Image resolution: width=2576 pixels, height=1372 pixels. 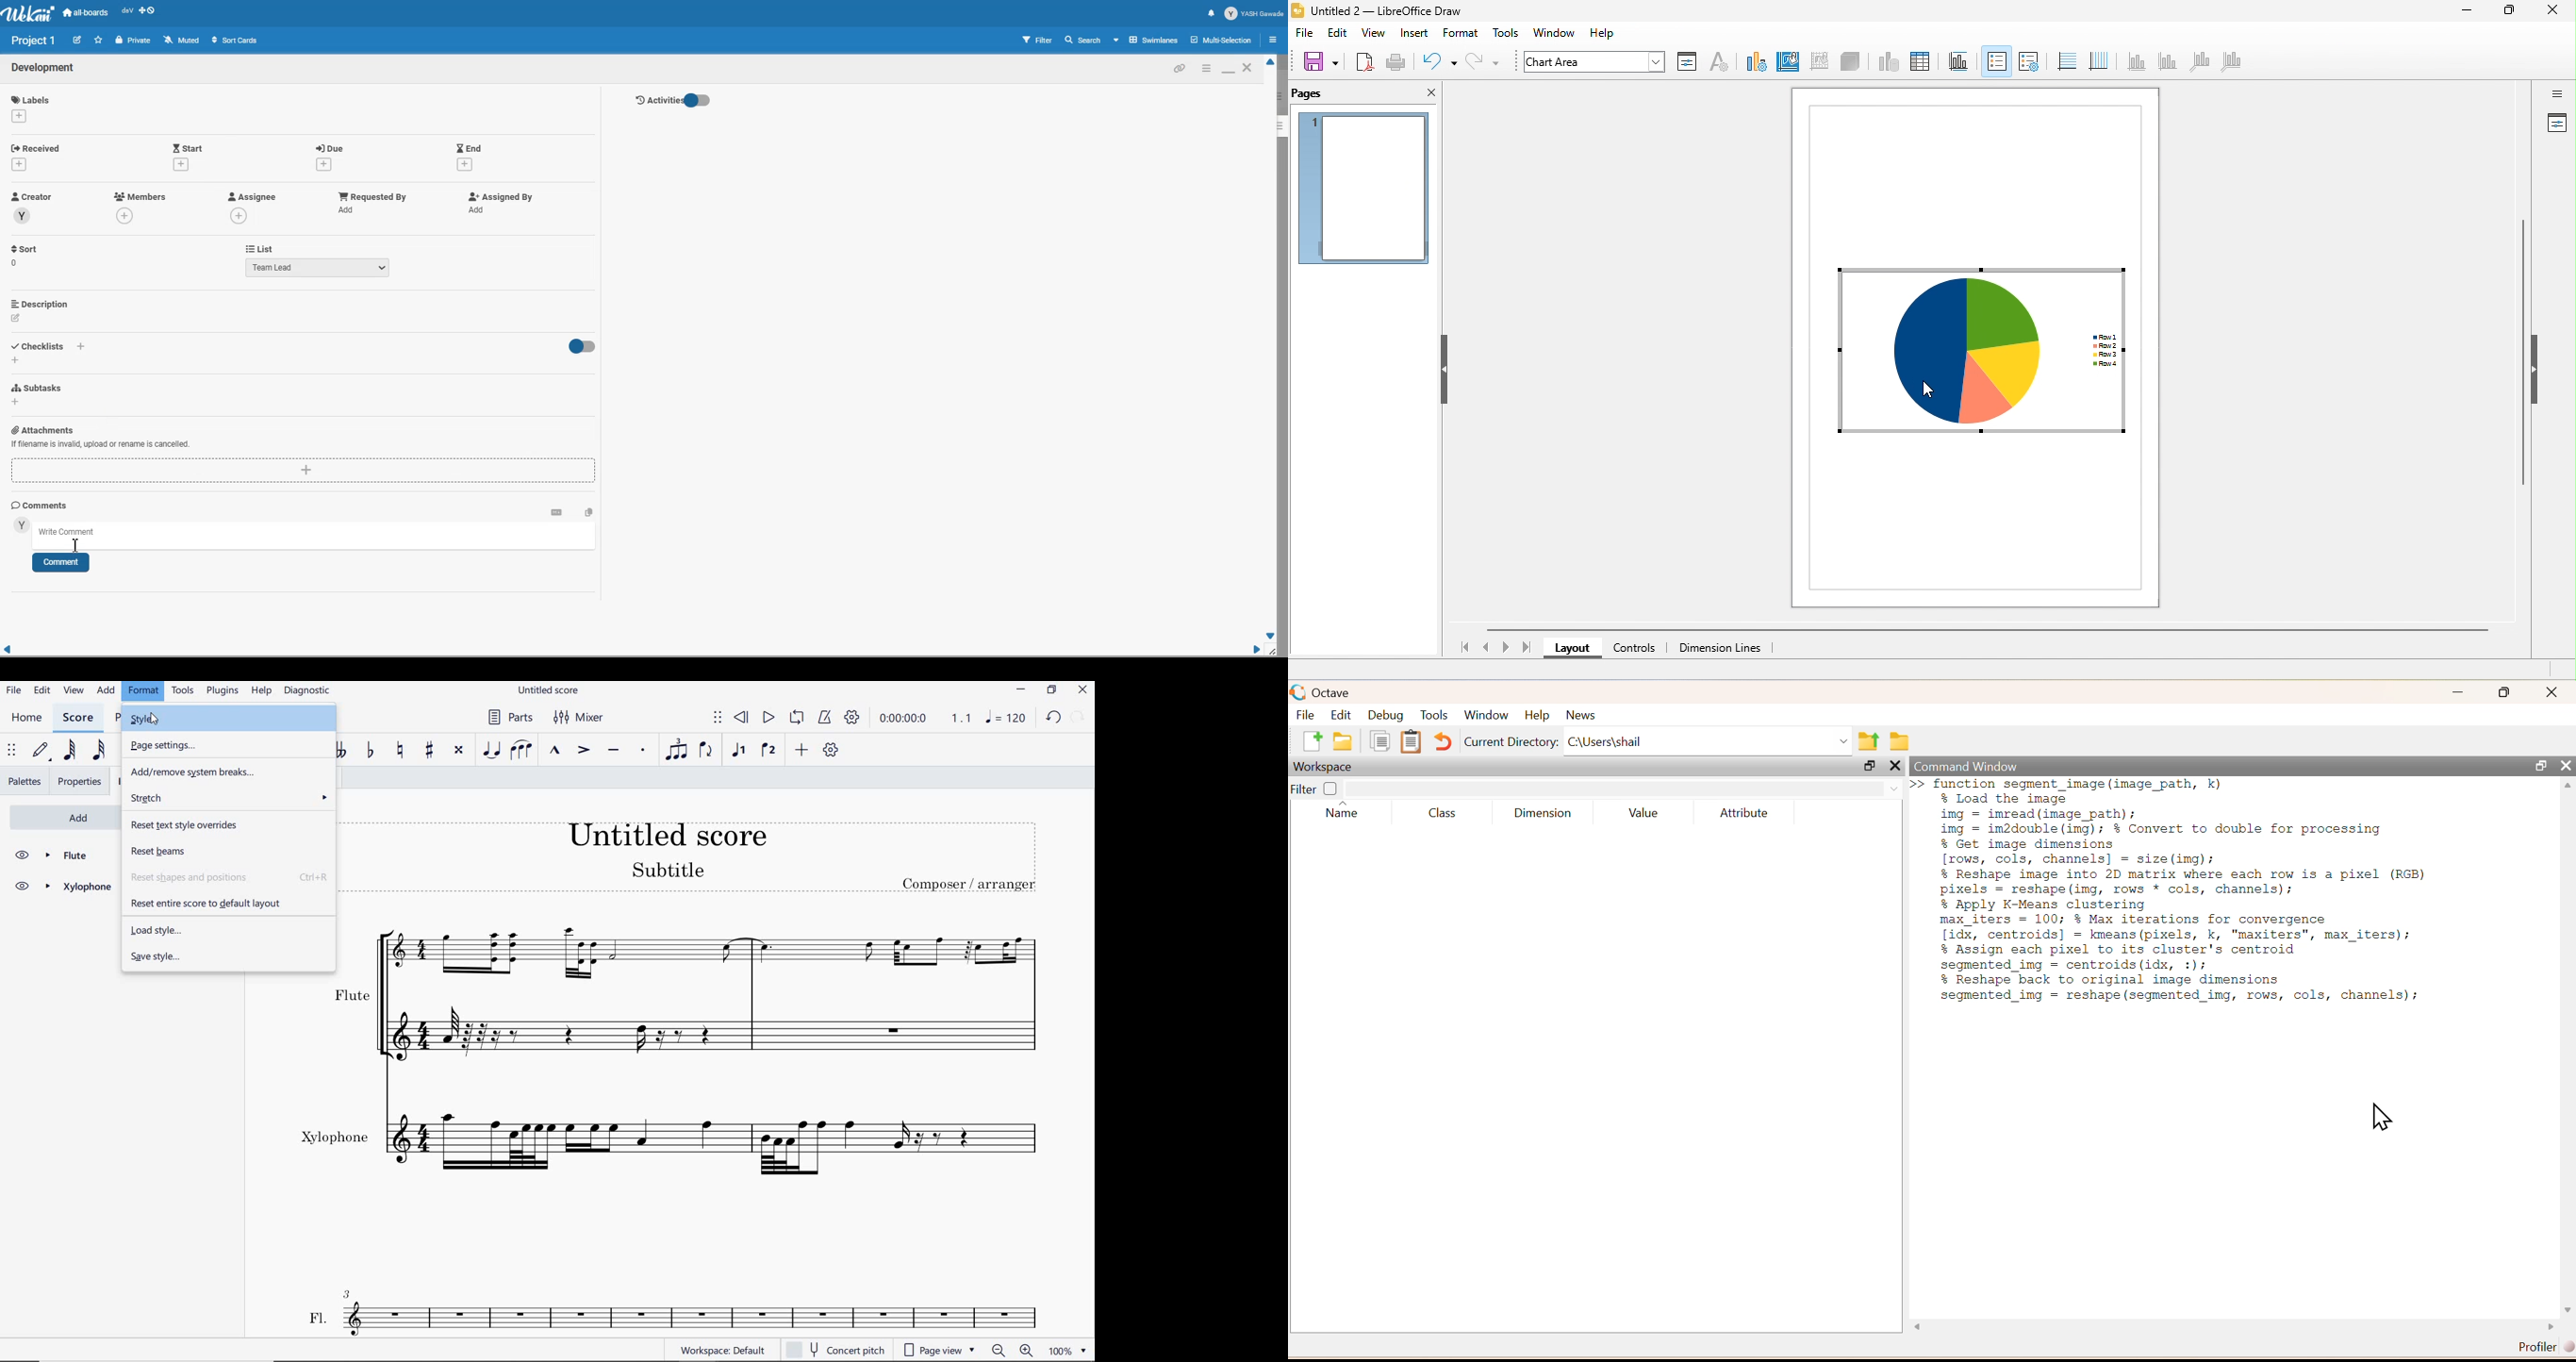 What do you see at coordinates (1336, 692) in the screenshot?
I see `Octave` at bounding box center [1336, 692].